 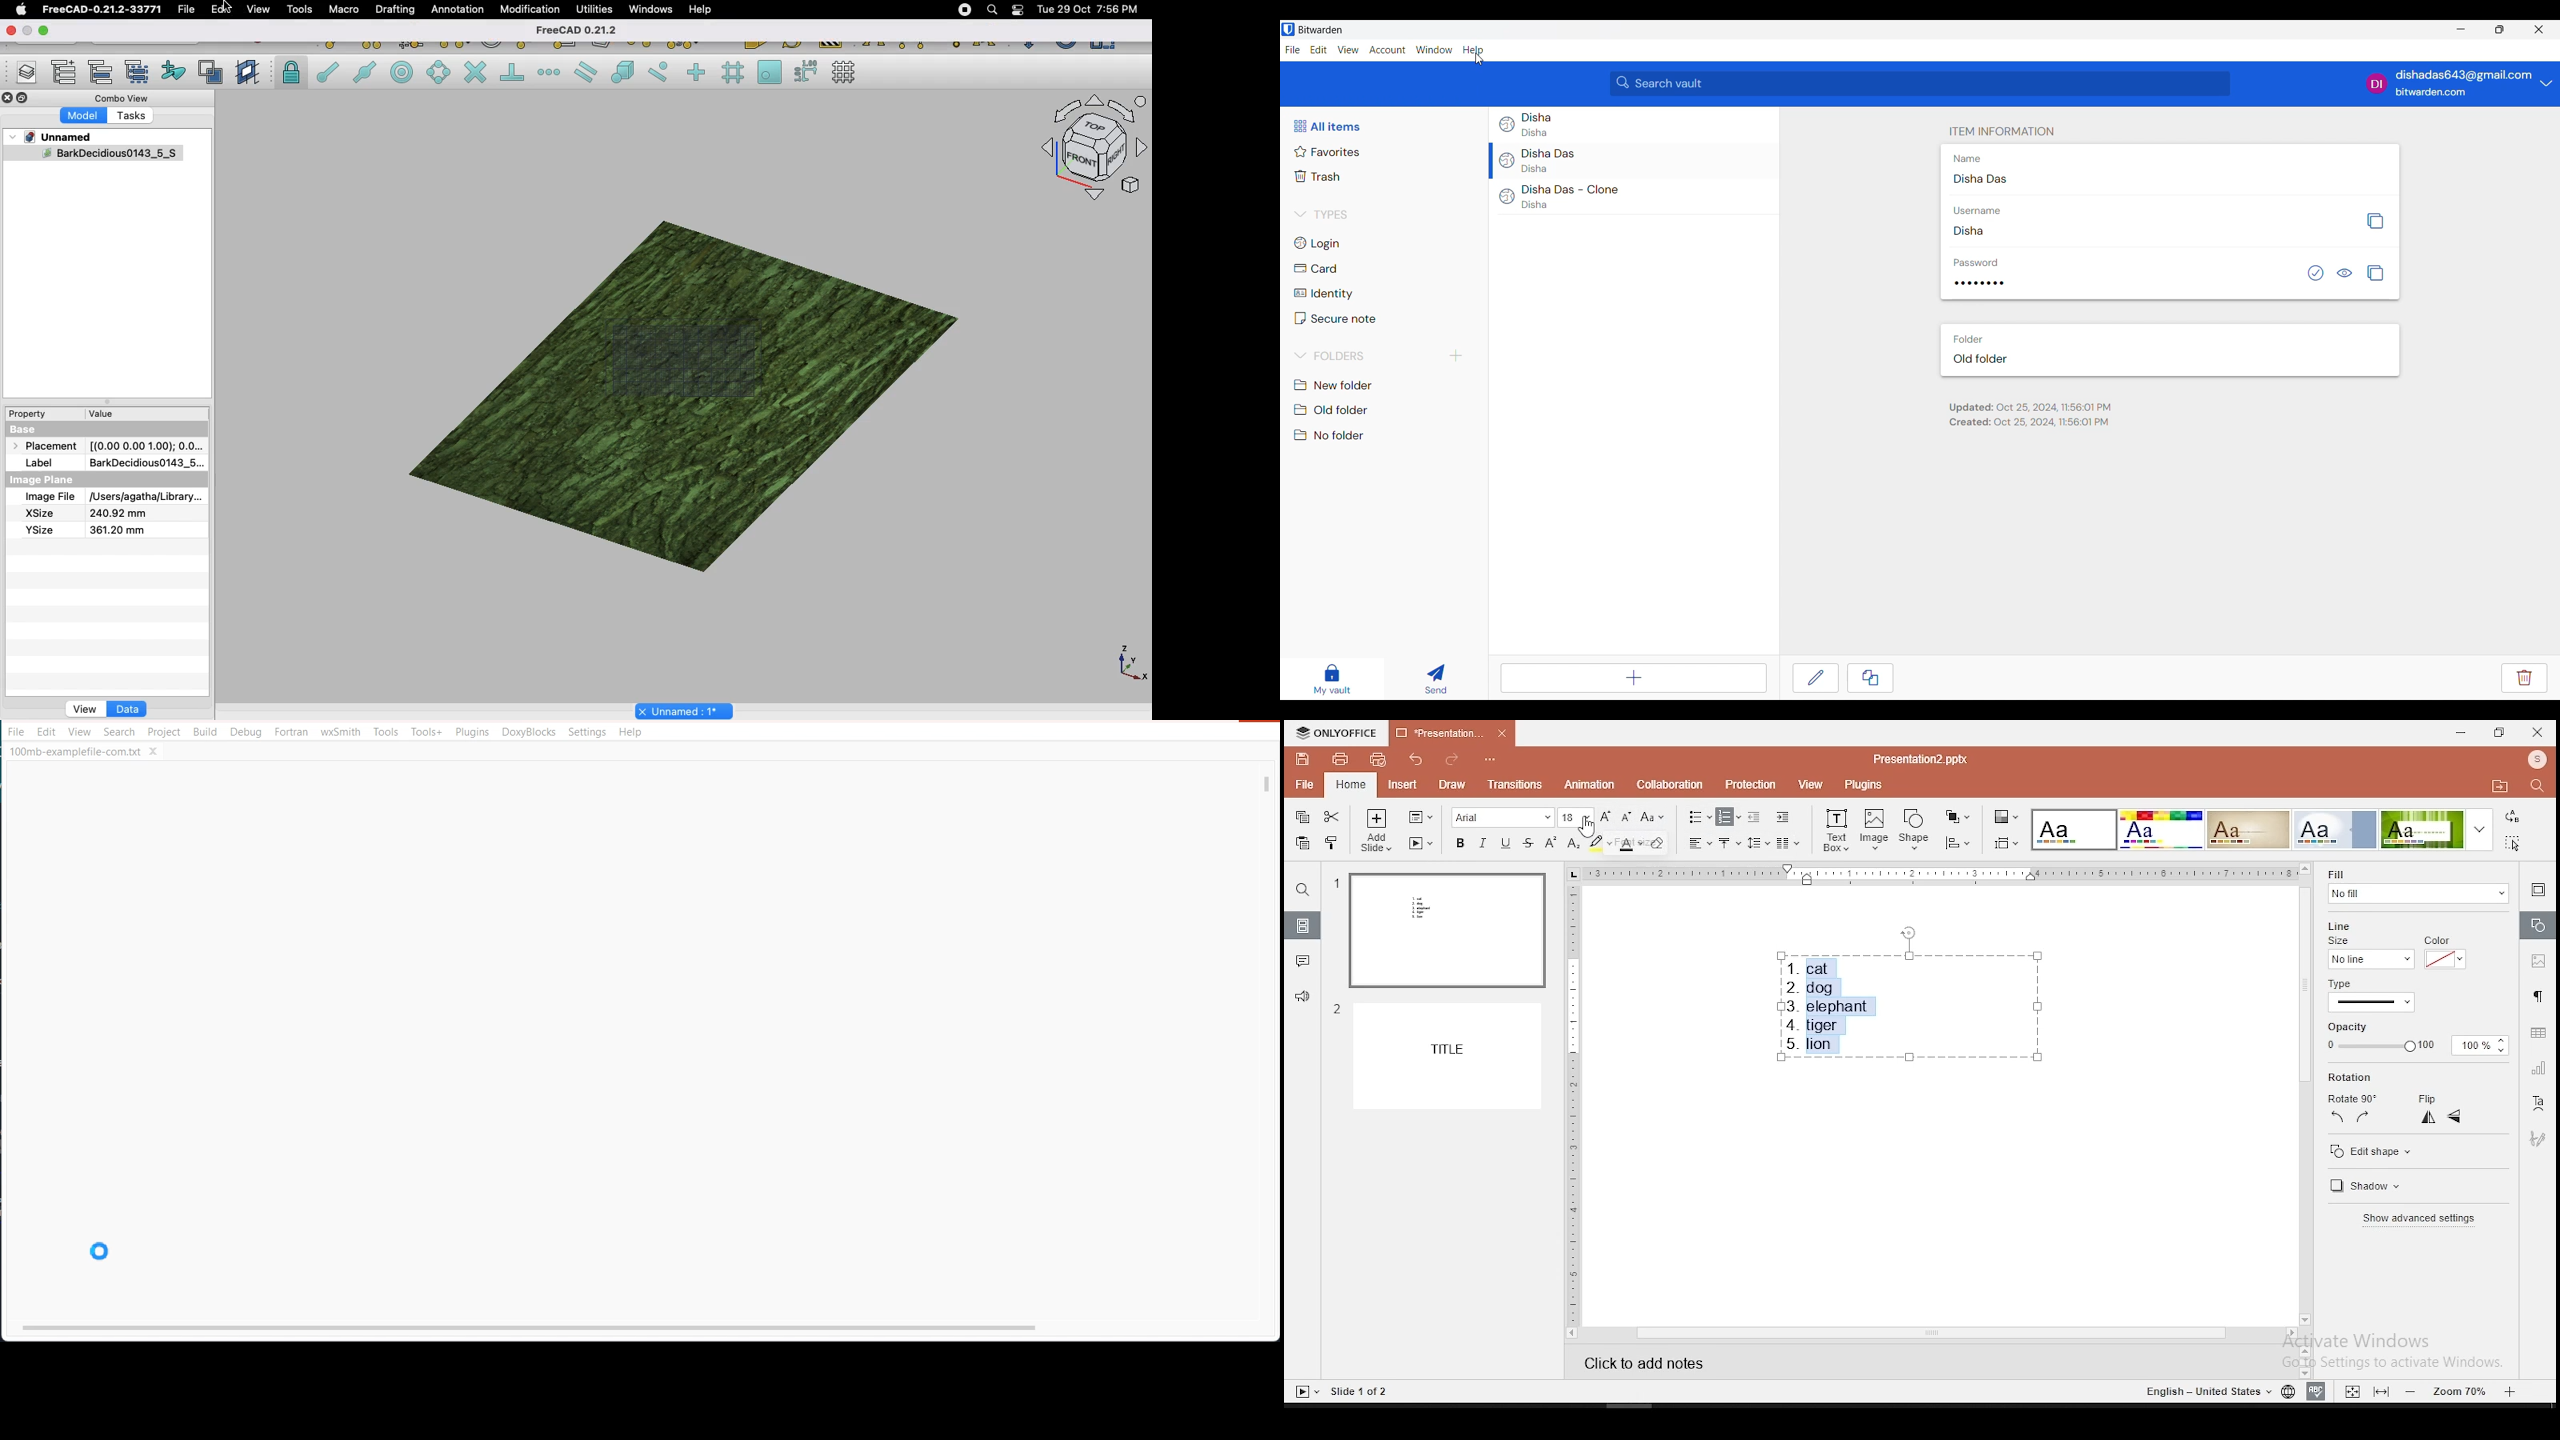 I want to click on view, so click(x=1807, y=785).